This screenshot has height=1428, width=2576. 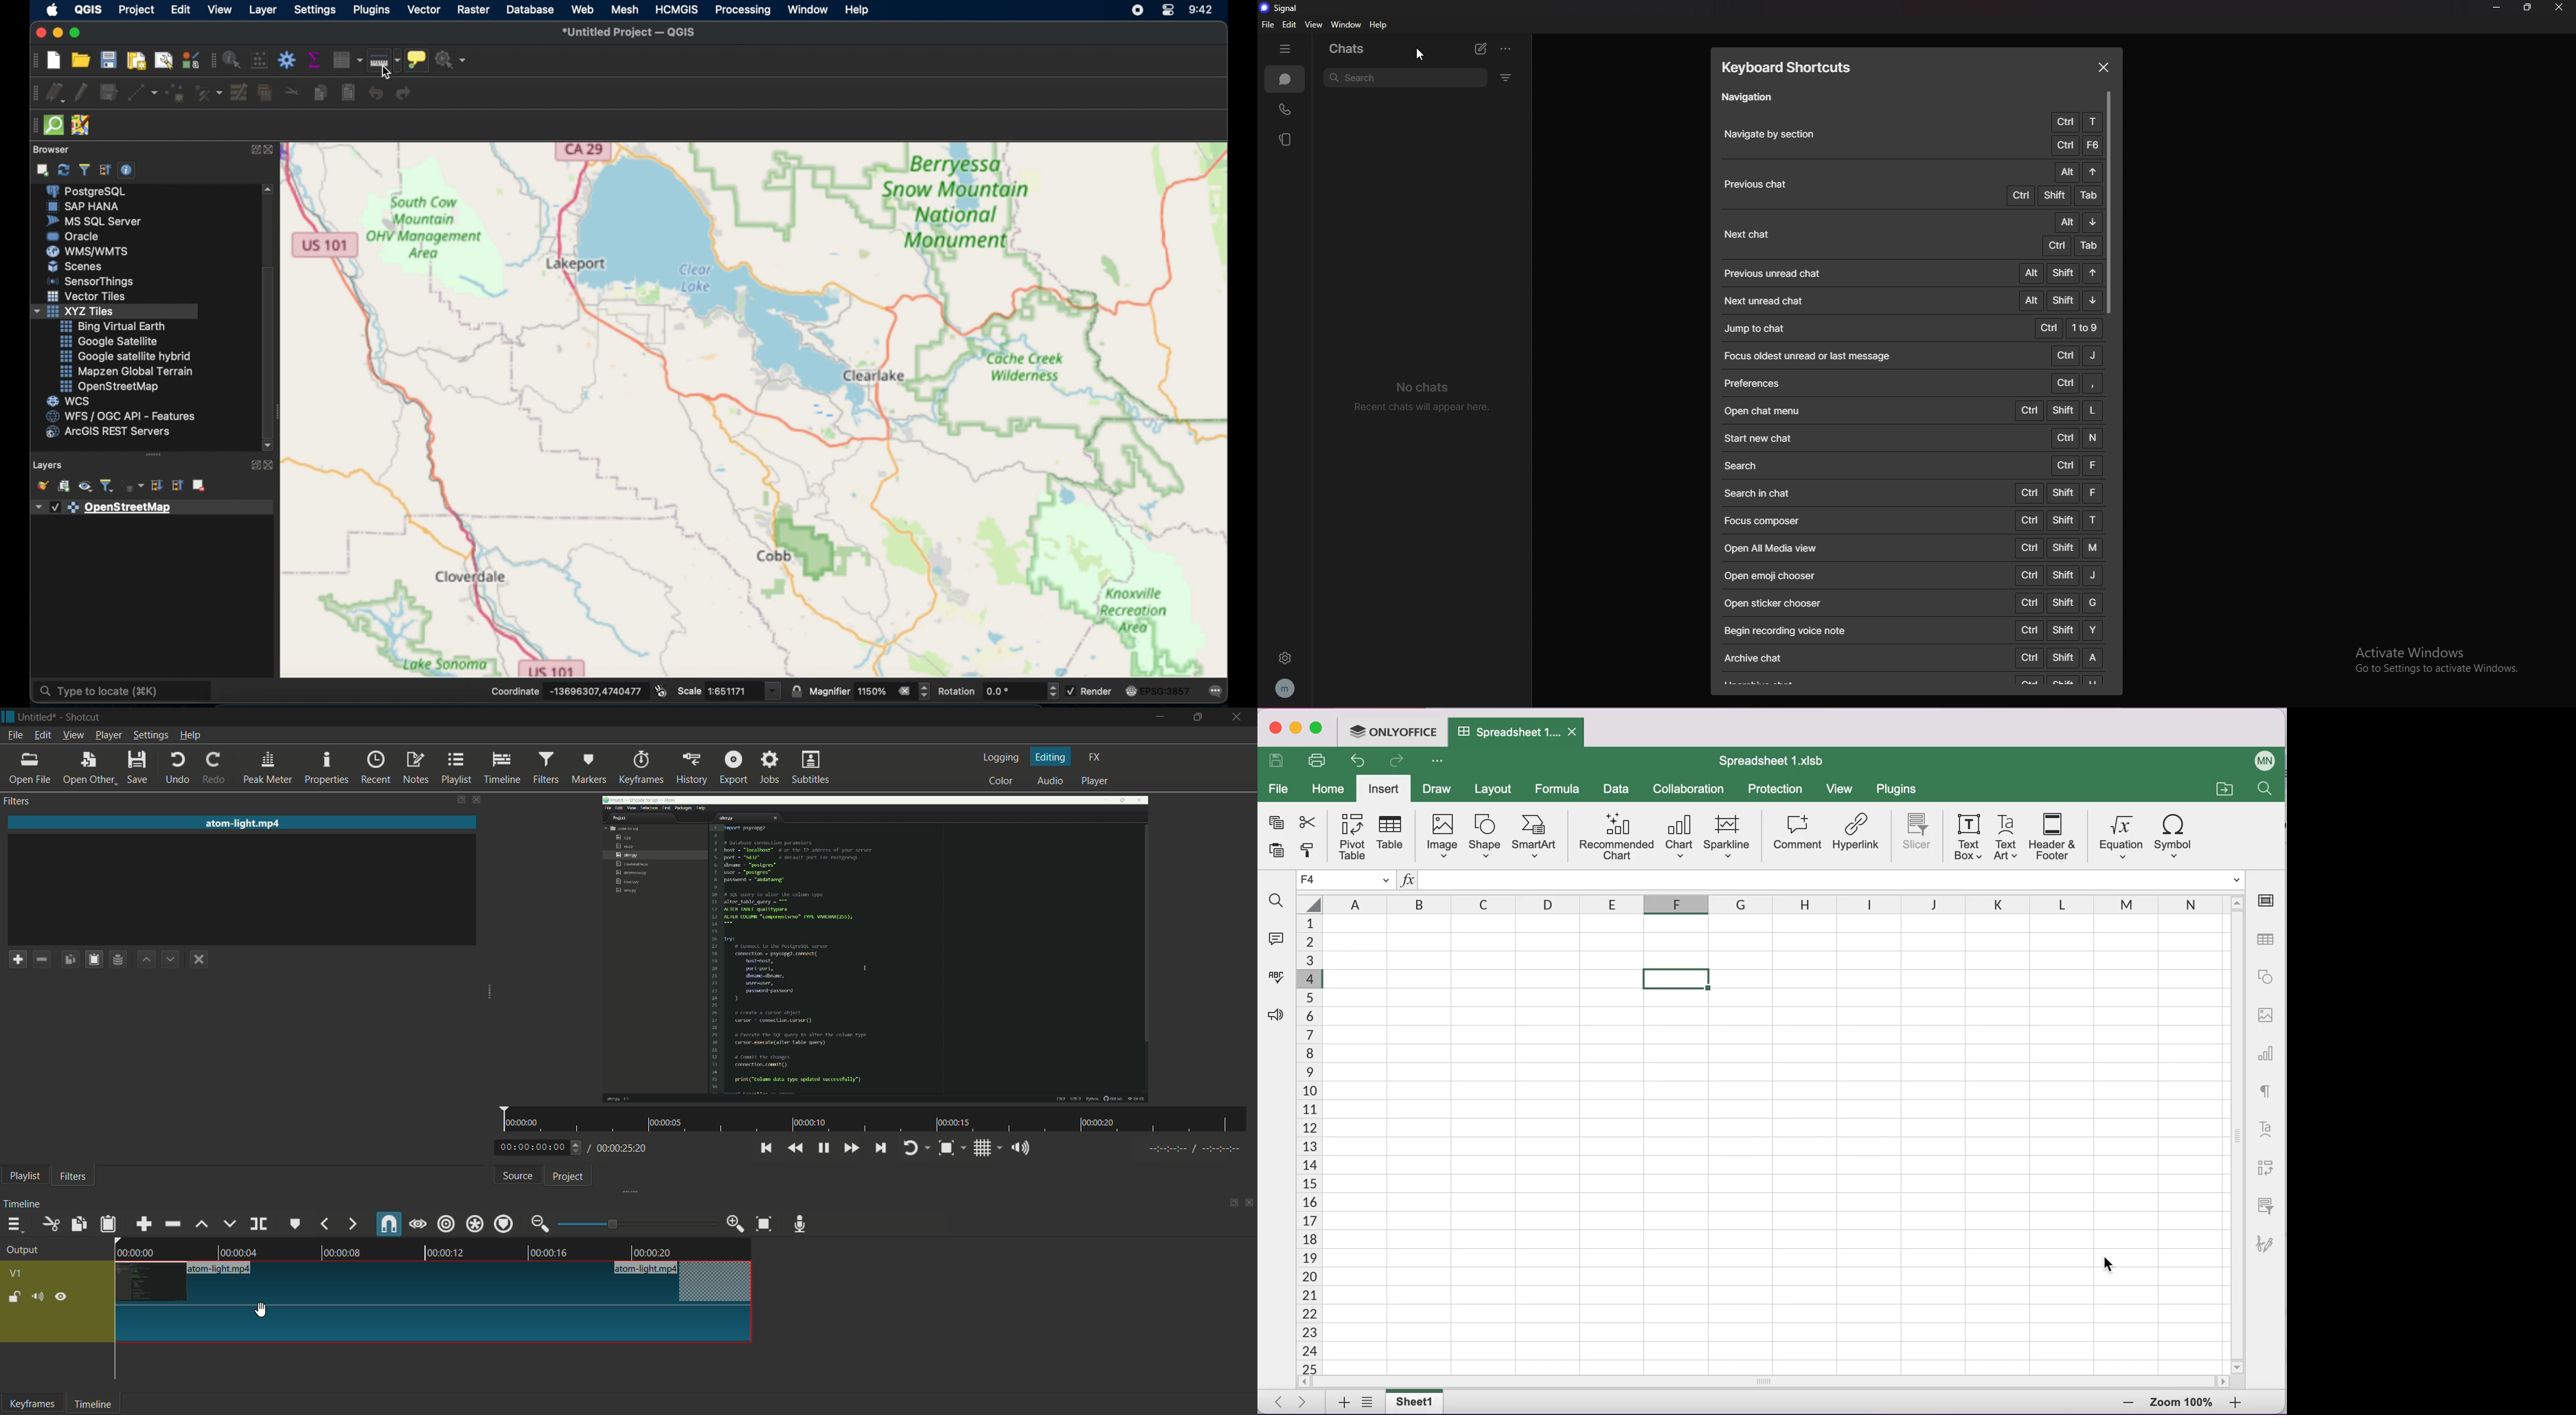 What do you see at coordinates (1347, 880) in the screenshot?
I see `selected cell` at bounding box center [1347, 880].